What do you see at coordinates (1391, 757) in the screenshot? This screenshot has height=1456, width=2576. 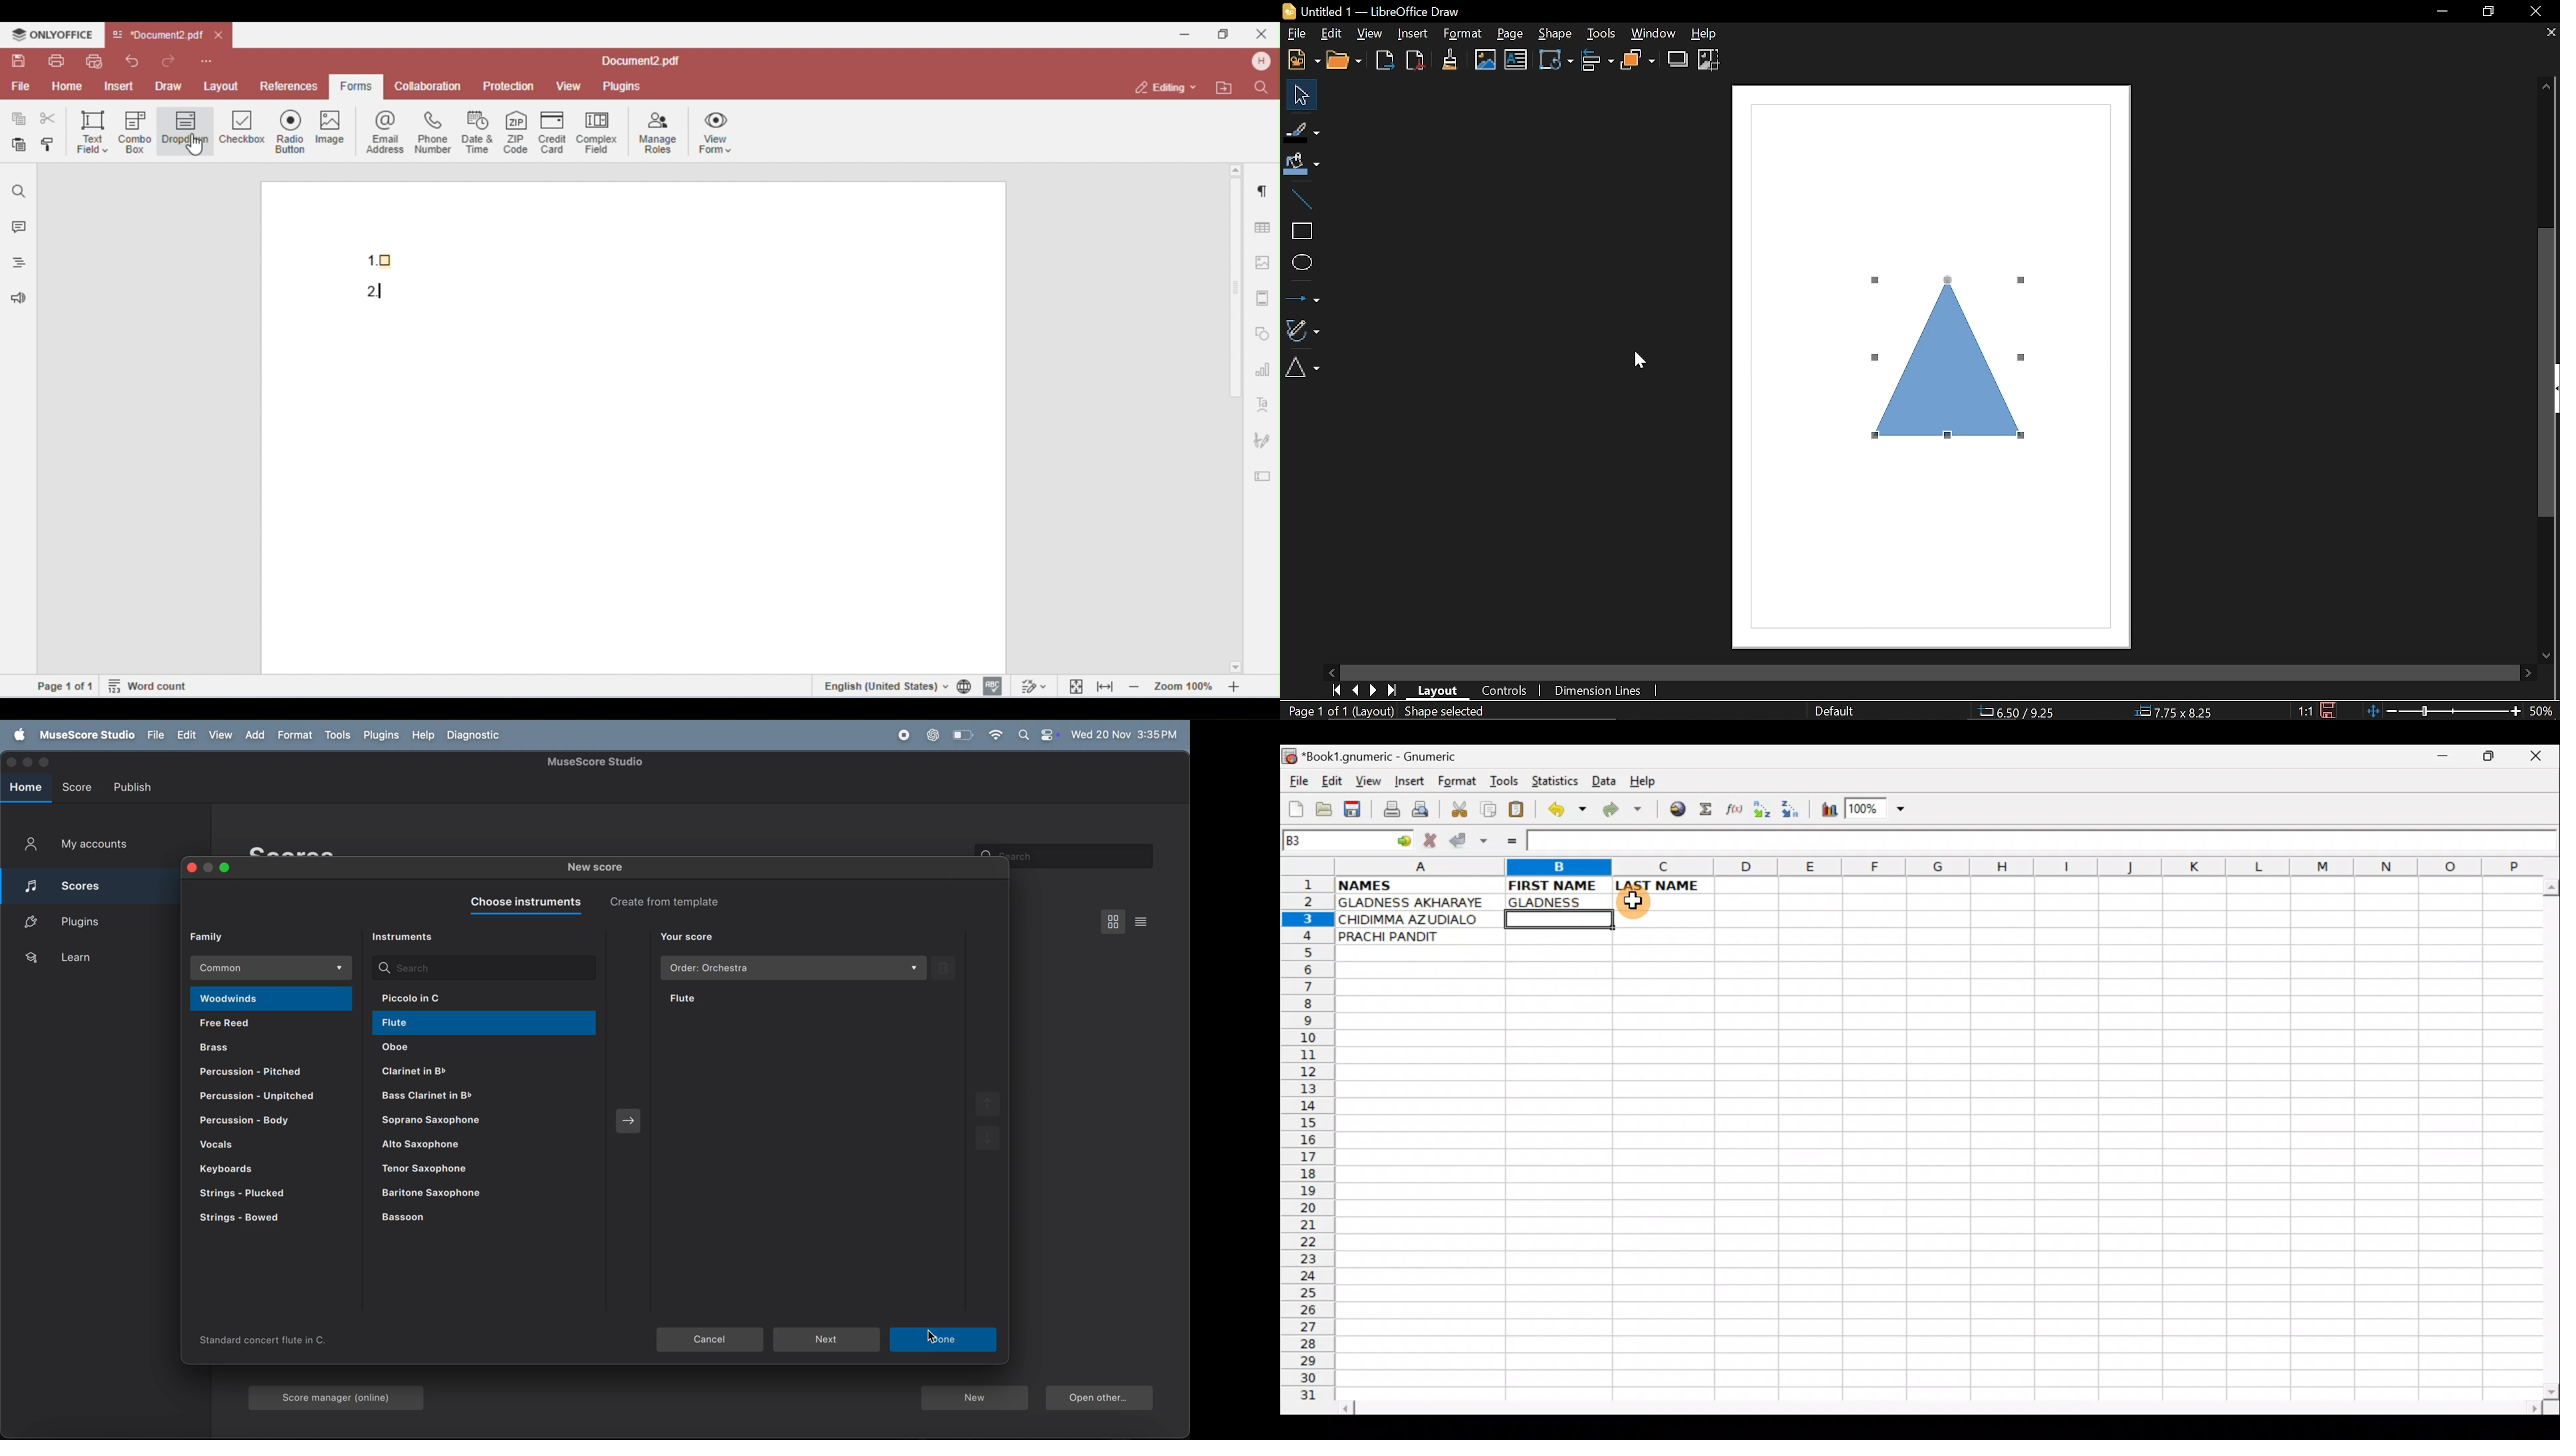 I see `*Book1.gnumeric - Gnumeric` at bounding box center [1391, 757].